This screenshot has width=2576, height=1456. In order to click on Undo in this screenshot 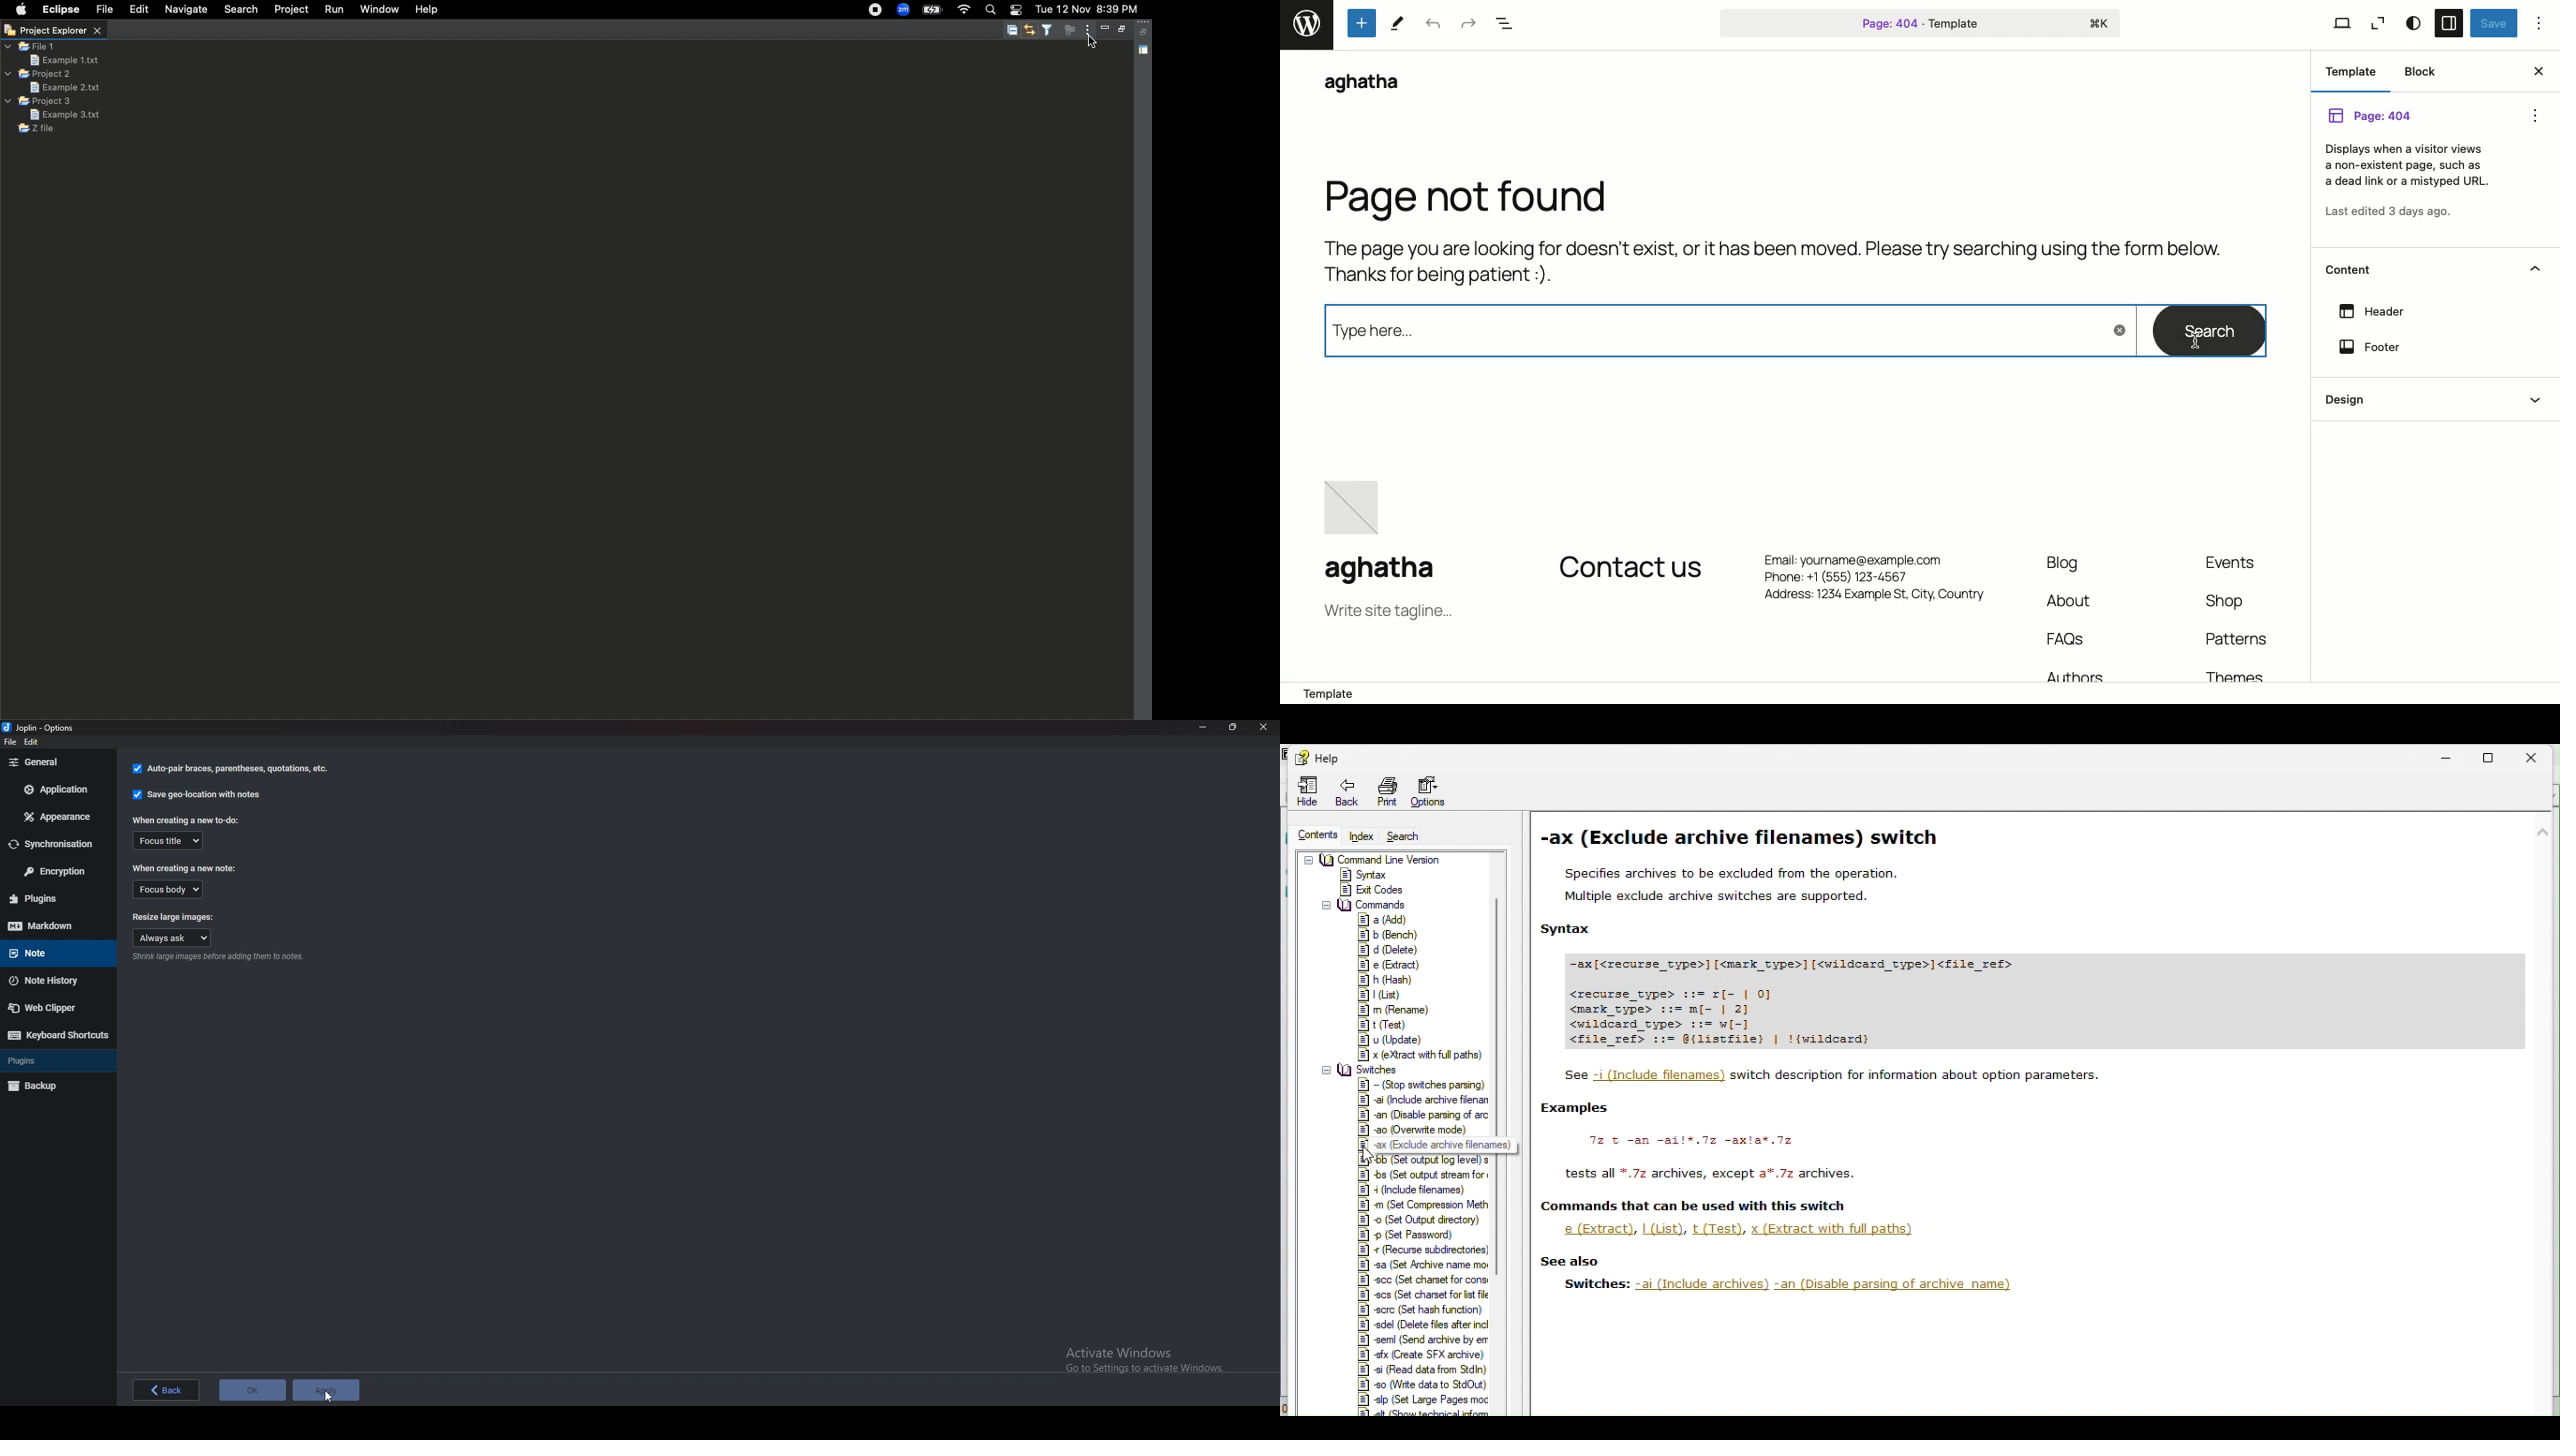, I will do `click(1432, 24)`.